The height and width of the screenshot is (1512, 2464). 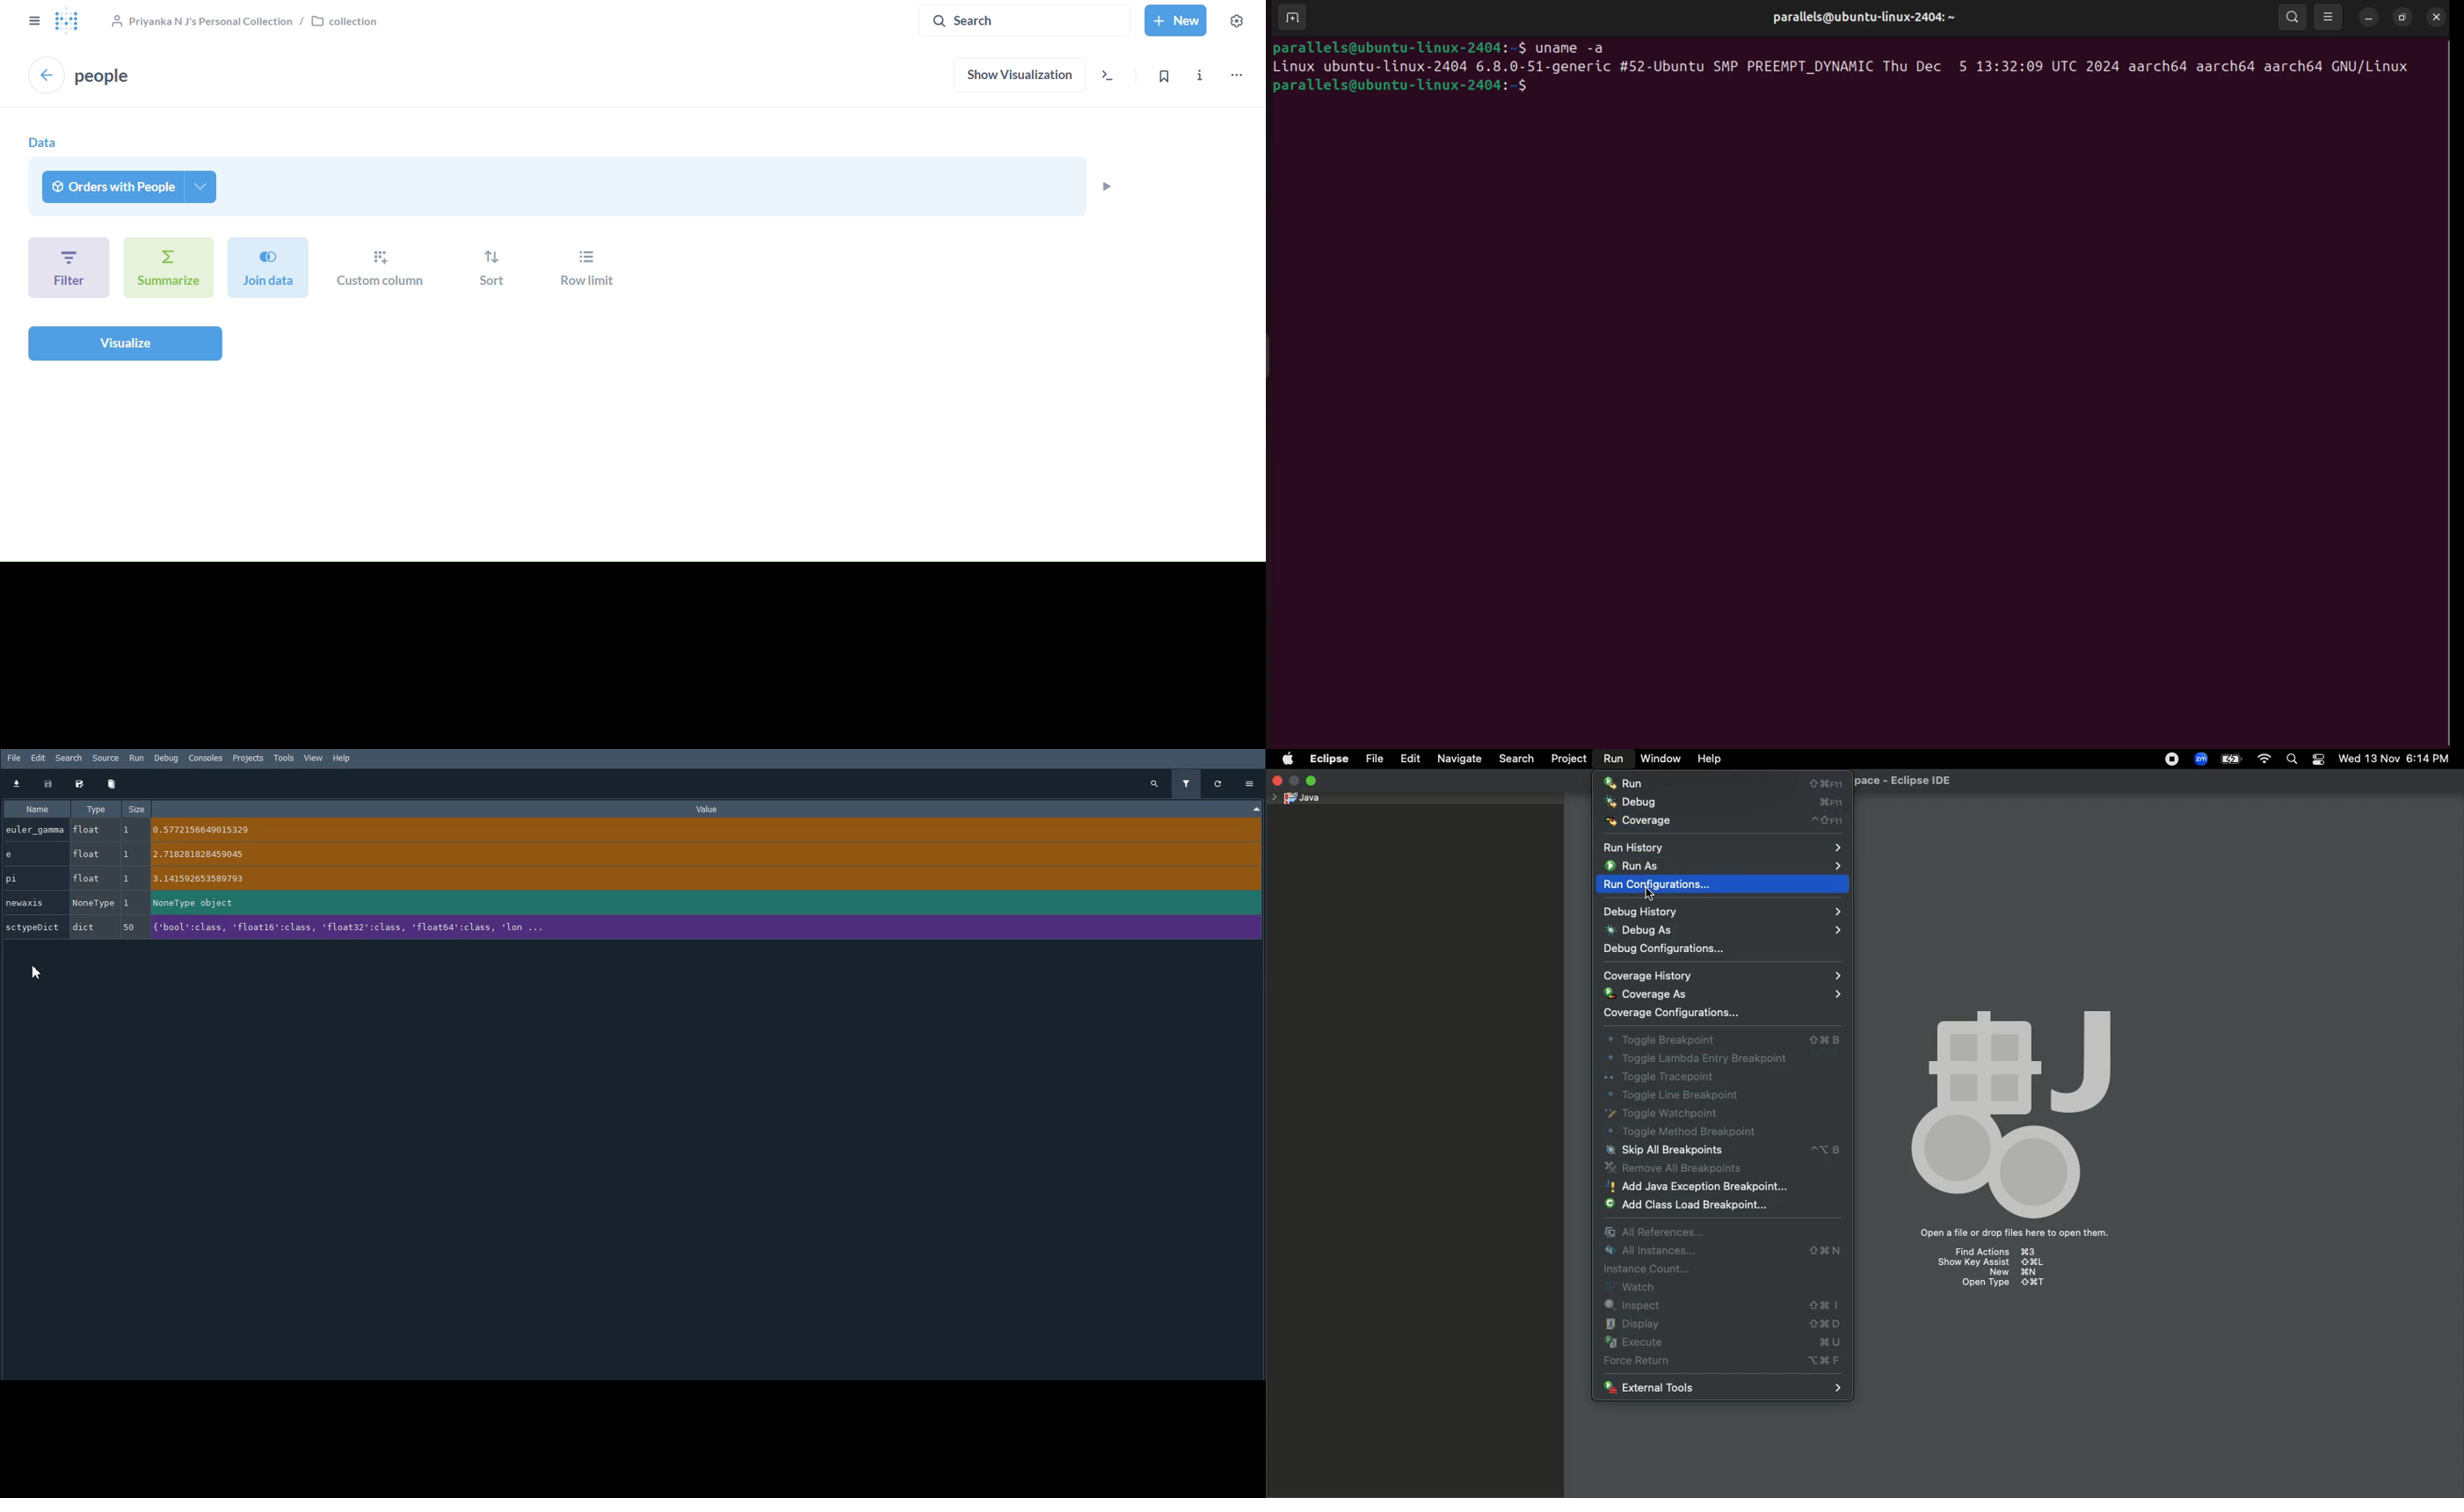 What do you see at coordinates (1658, 760) in the screenshot?
I see `Window` at bounding box center [1658, 760].